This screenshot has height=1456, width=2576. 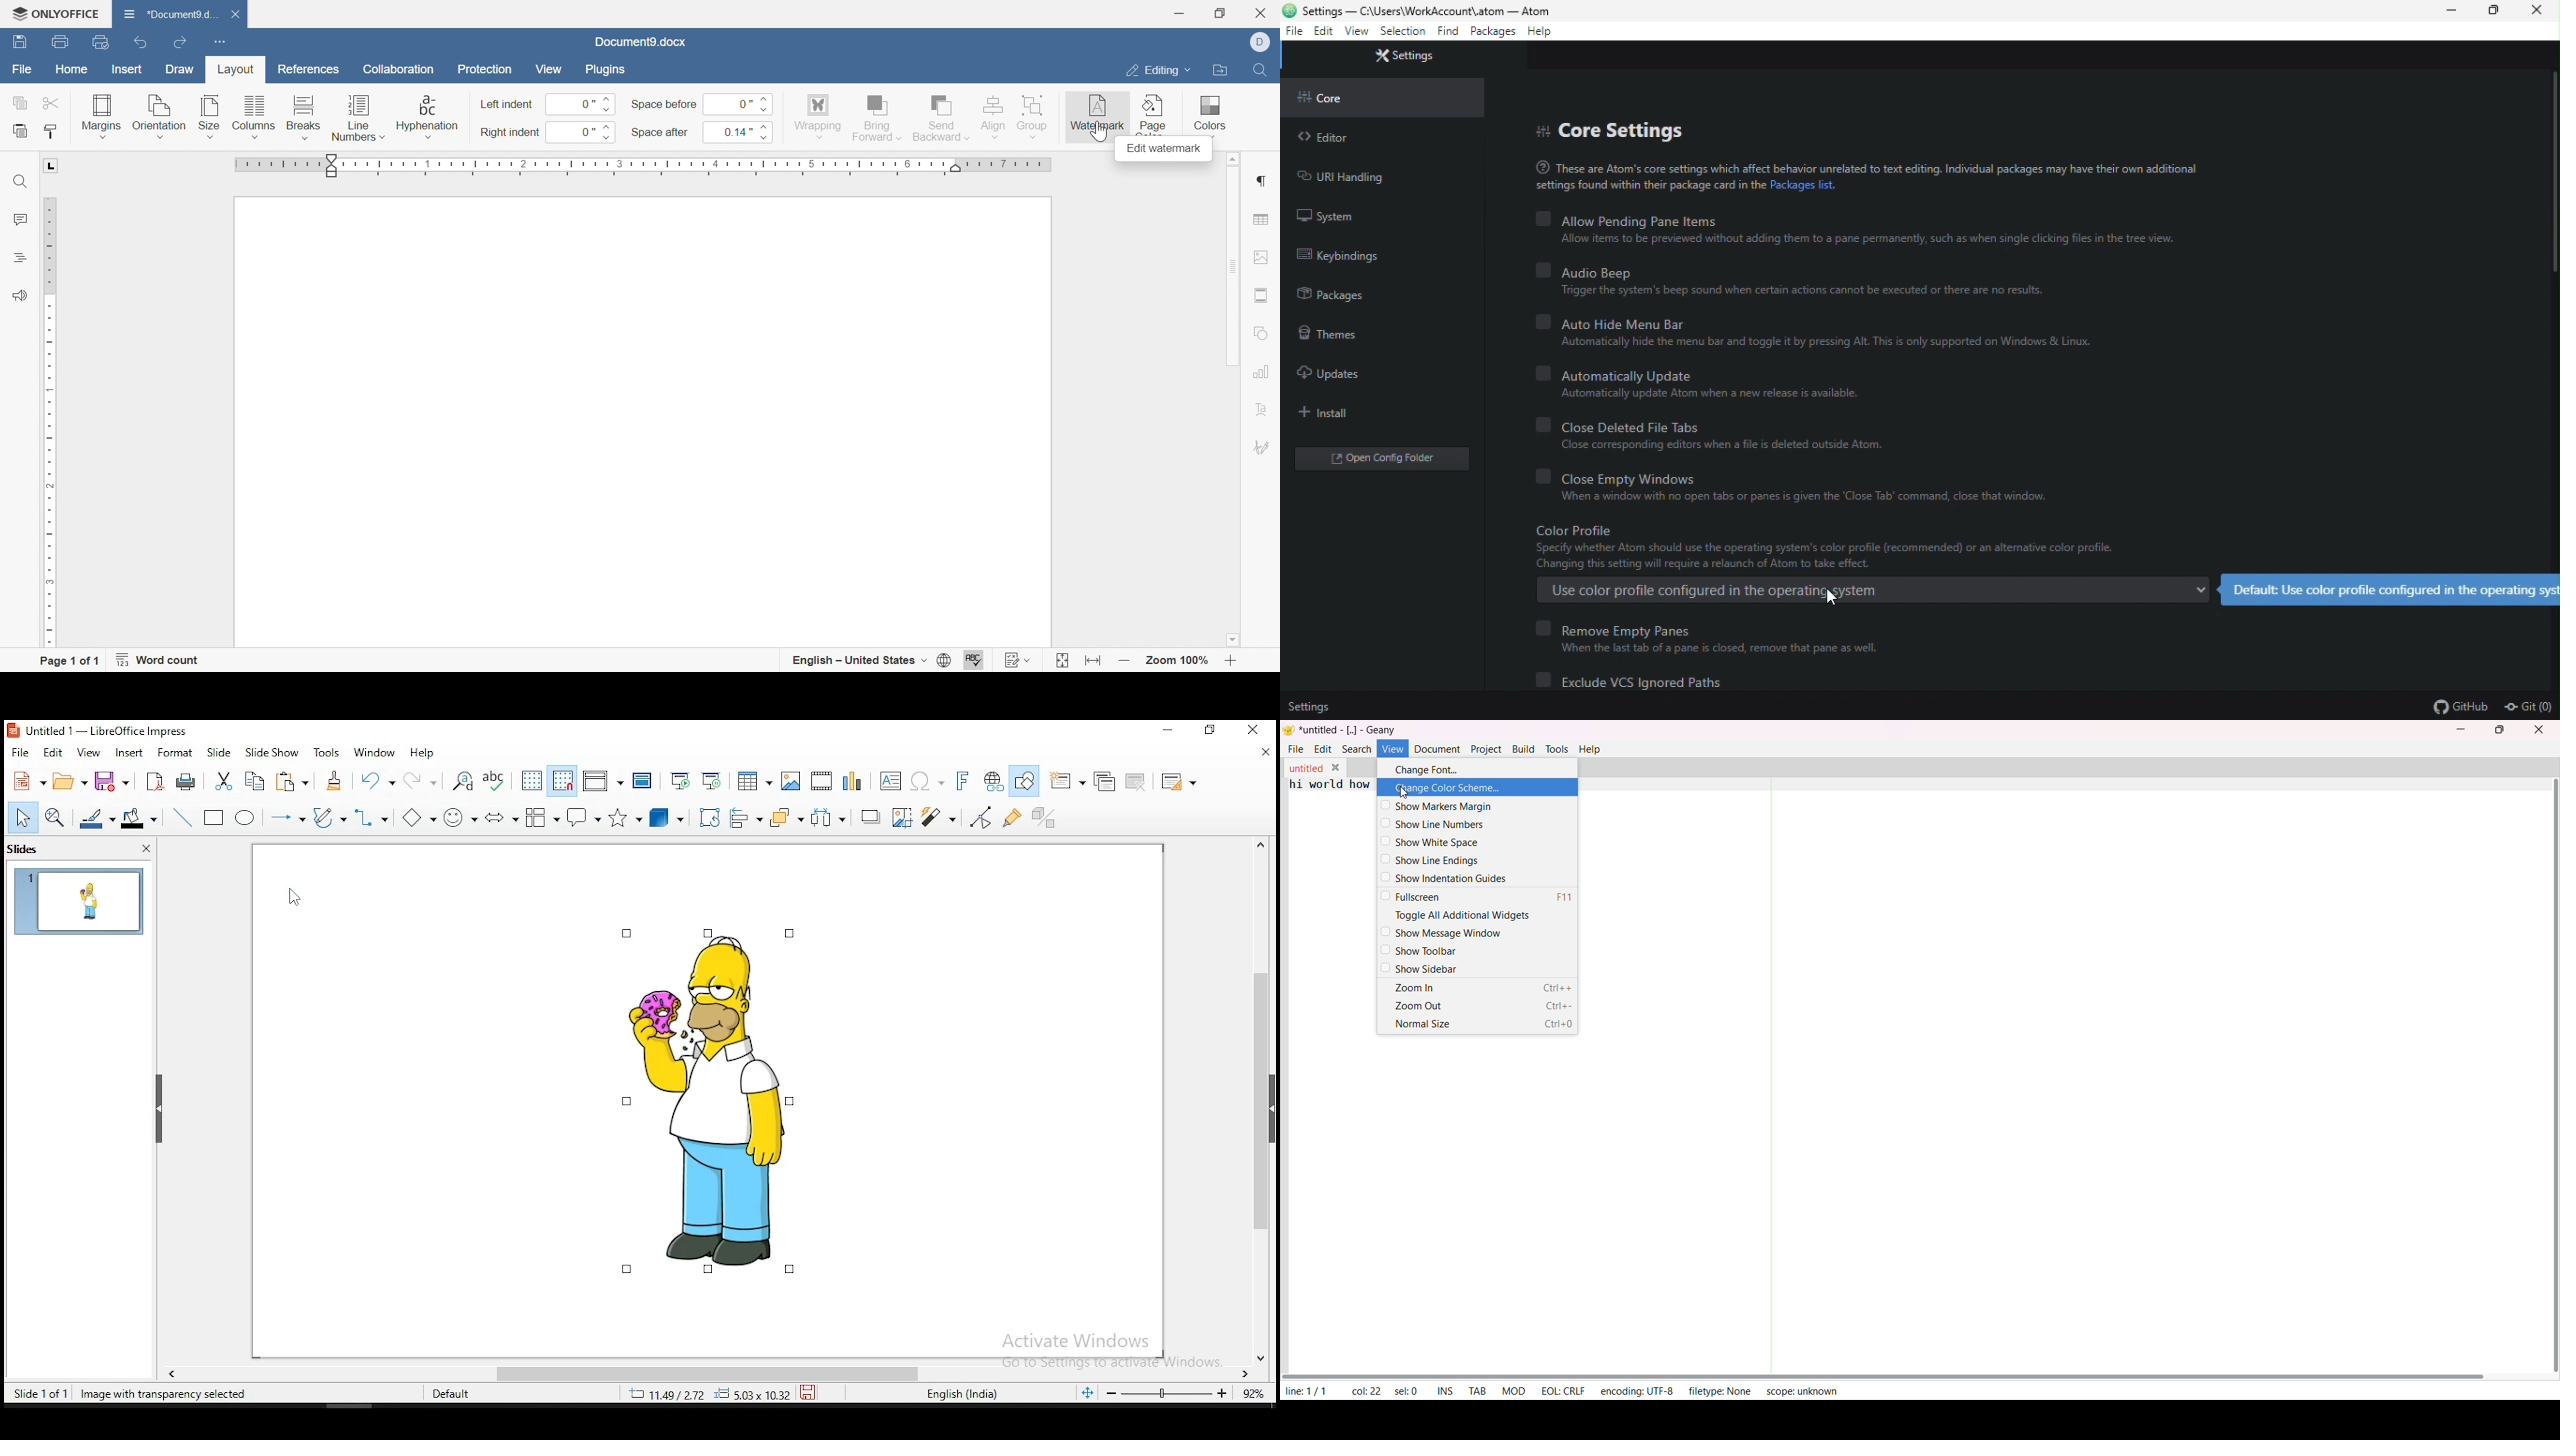 I want to click on auto hide menu bar, so click(x=1821, y=330).